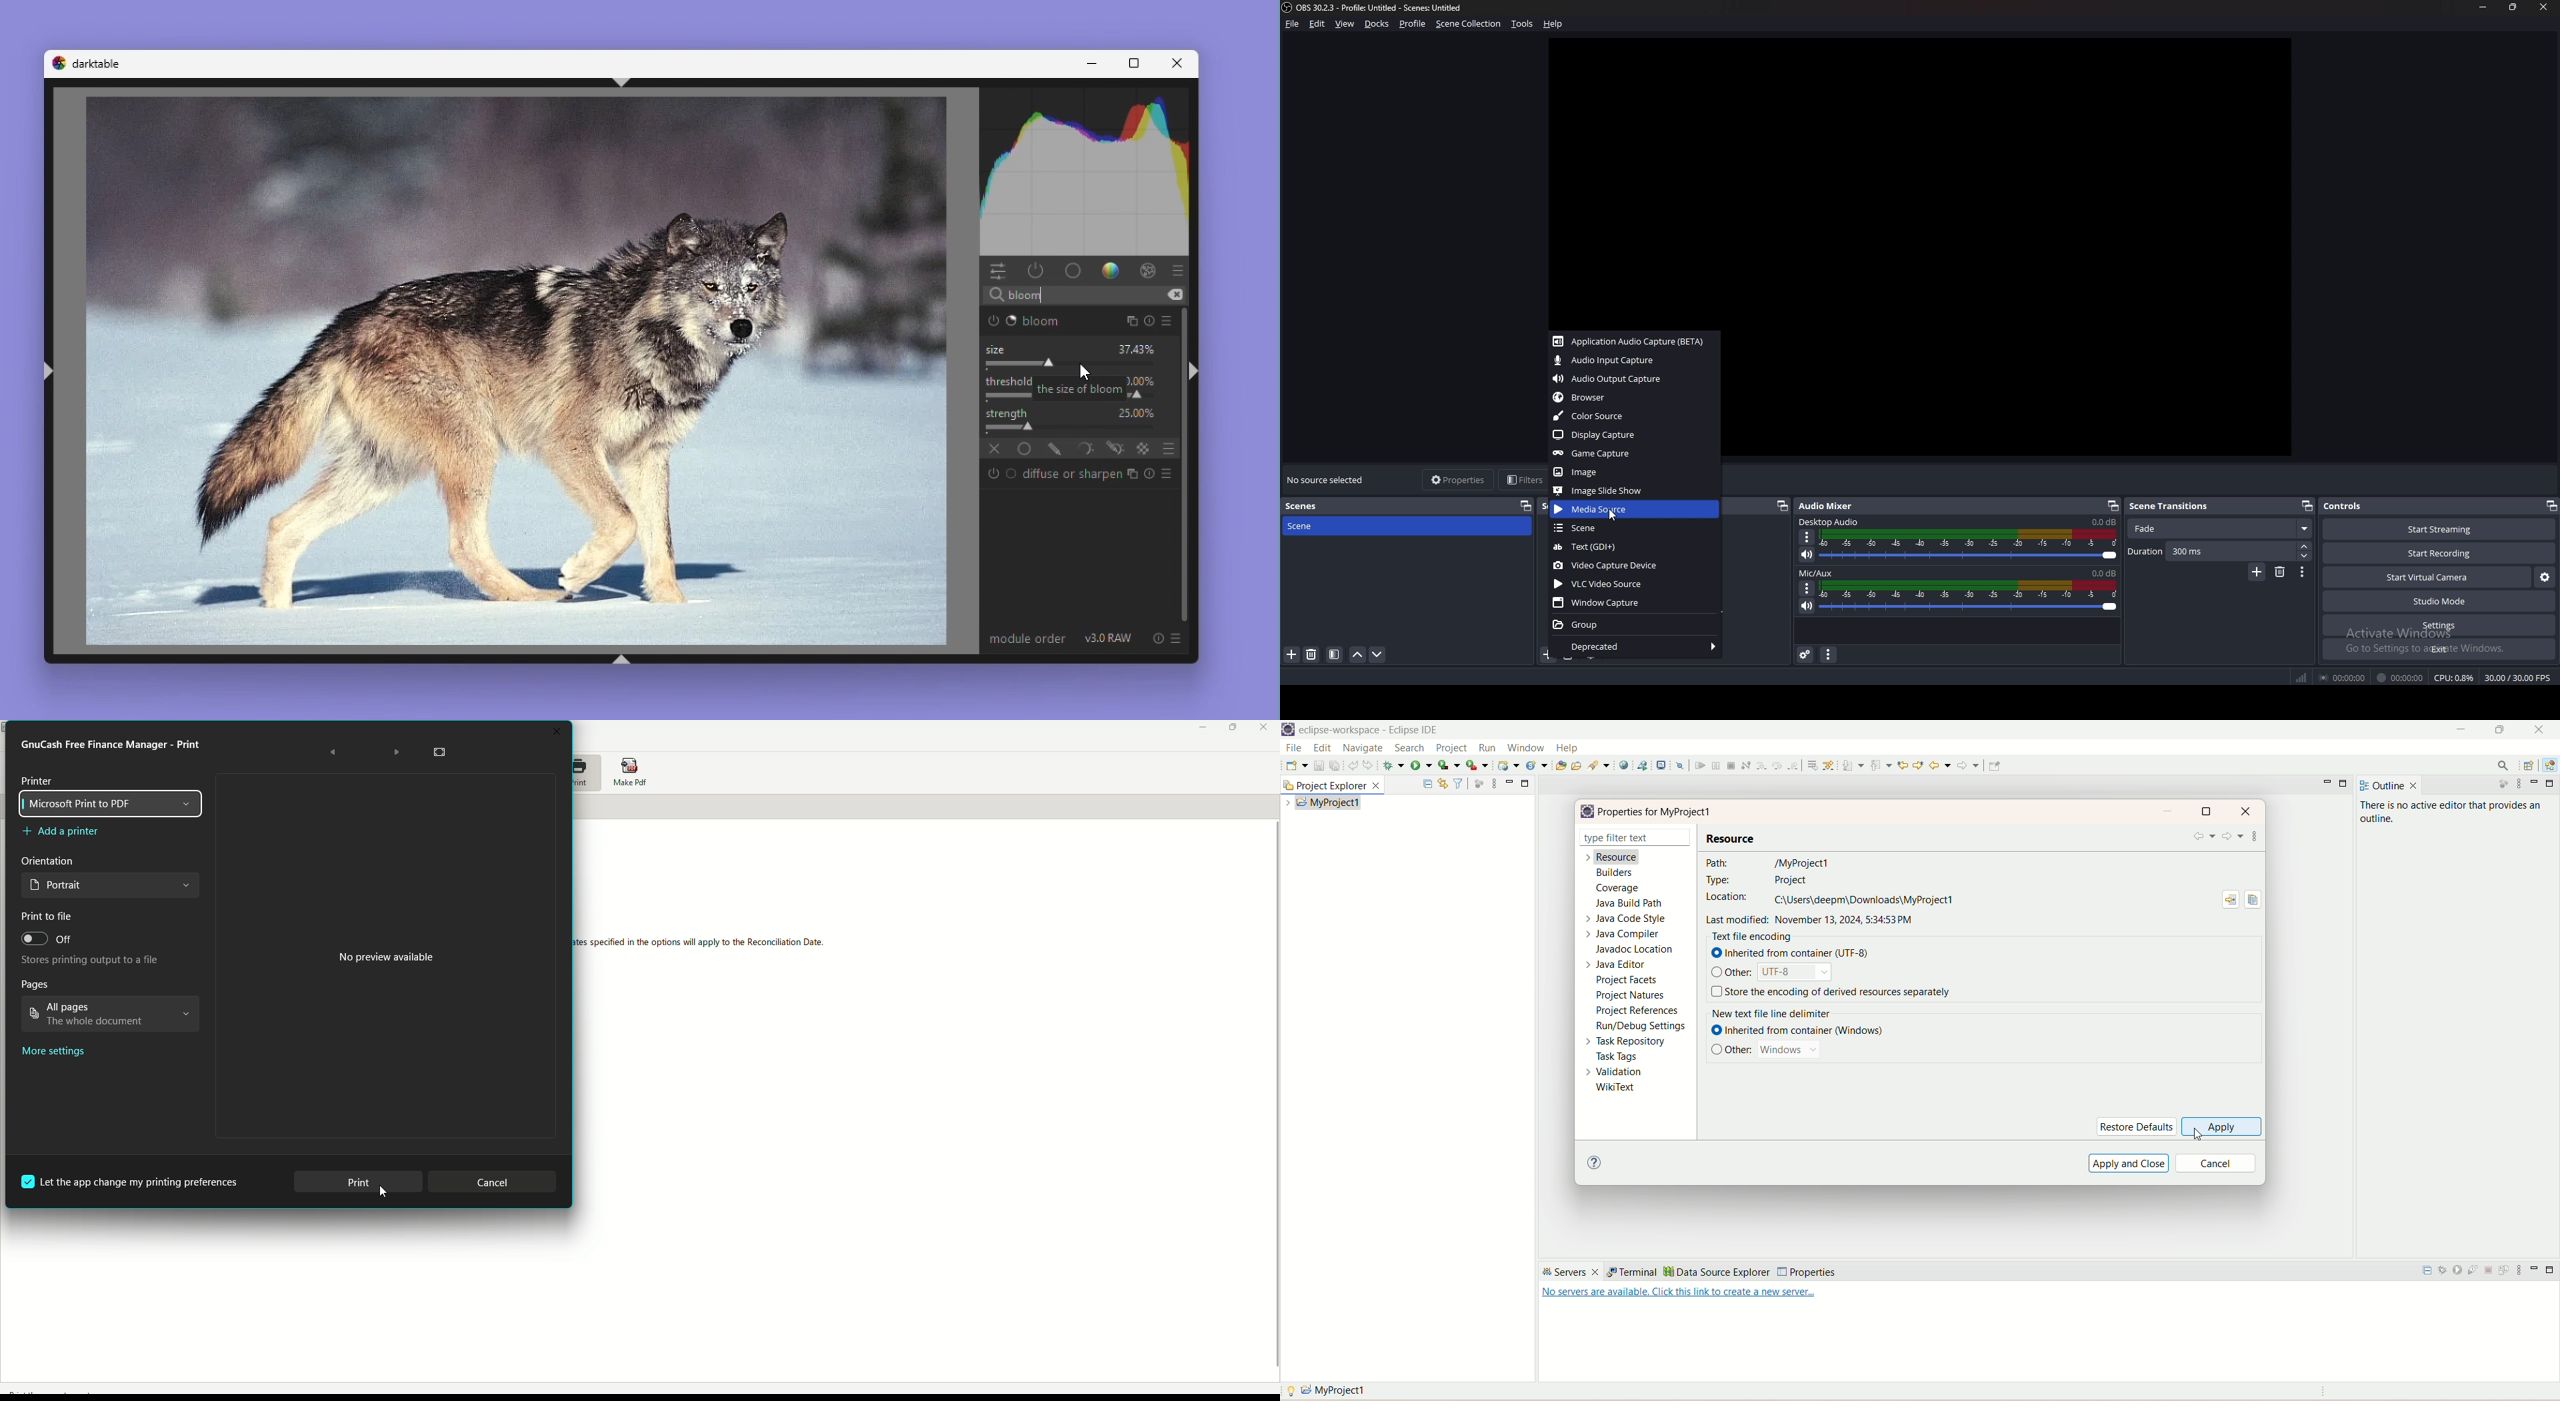 The image size is (2576, 1428). Describe the element at coordinates (1111, 270) in the screenshot. I see `Colours` at that location.